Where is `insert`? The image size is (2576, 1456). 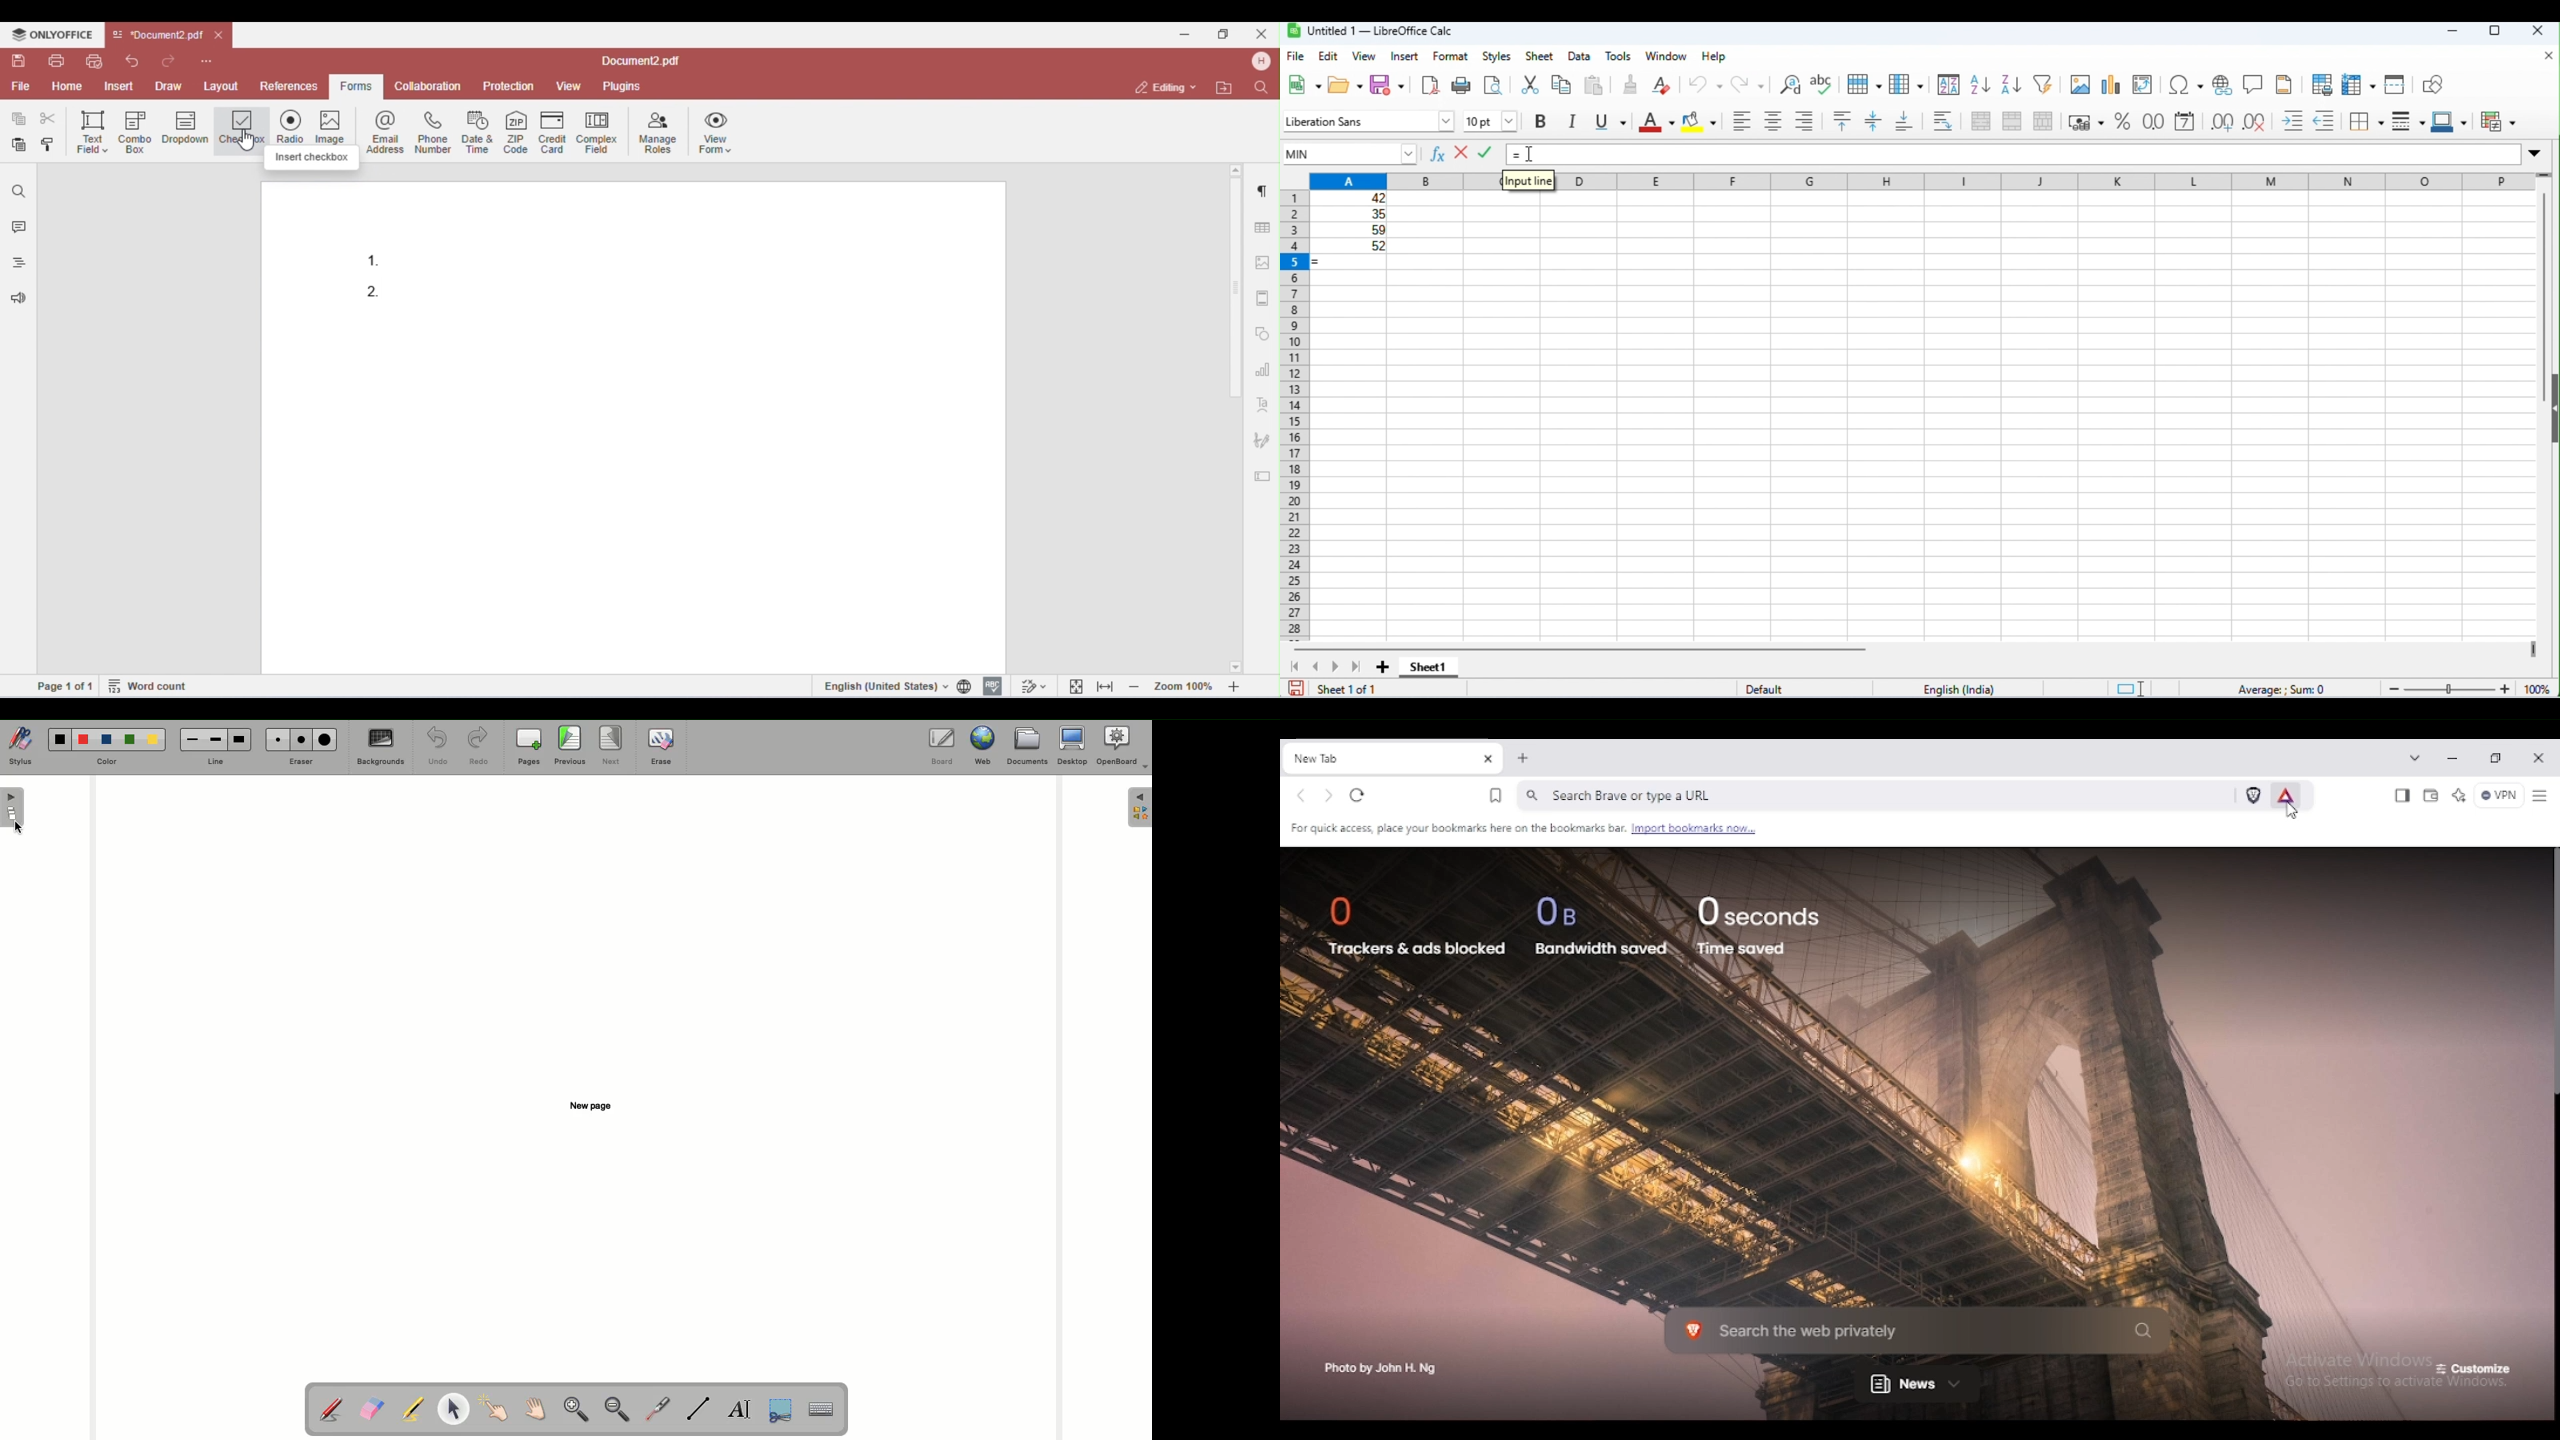 insert is located at coordinates (1404, 57).